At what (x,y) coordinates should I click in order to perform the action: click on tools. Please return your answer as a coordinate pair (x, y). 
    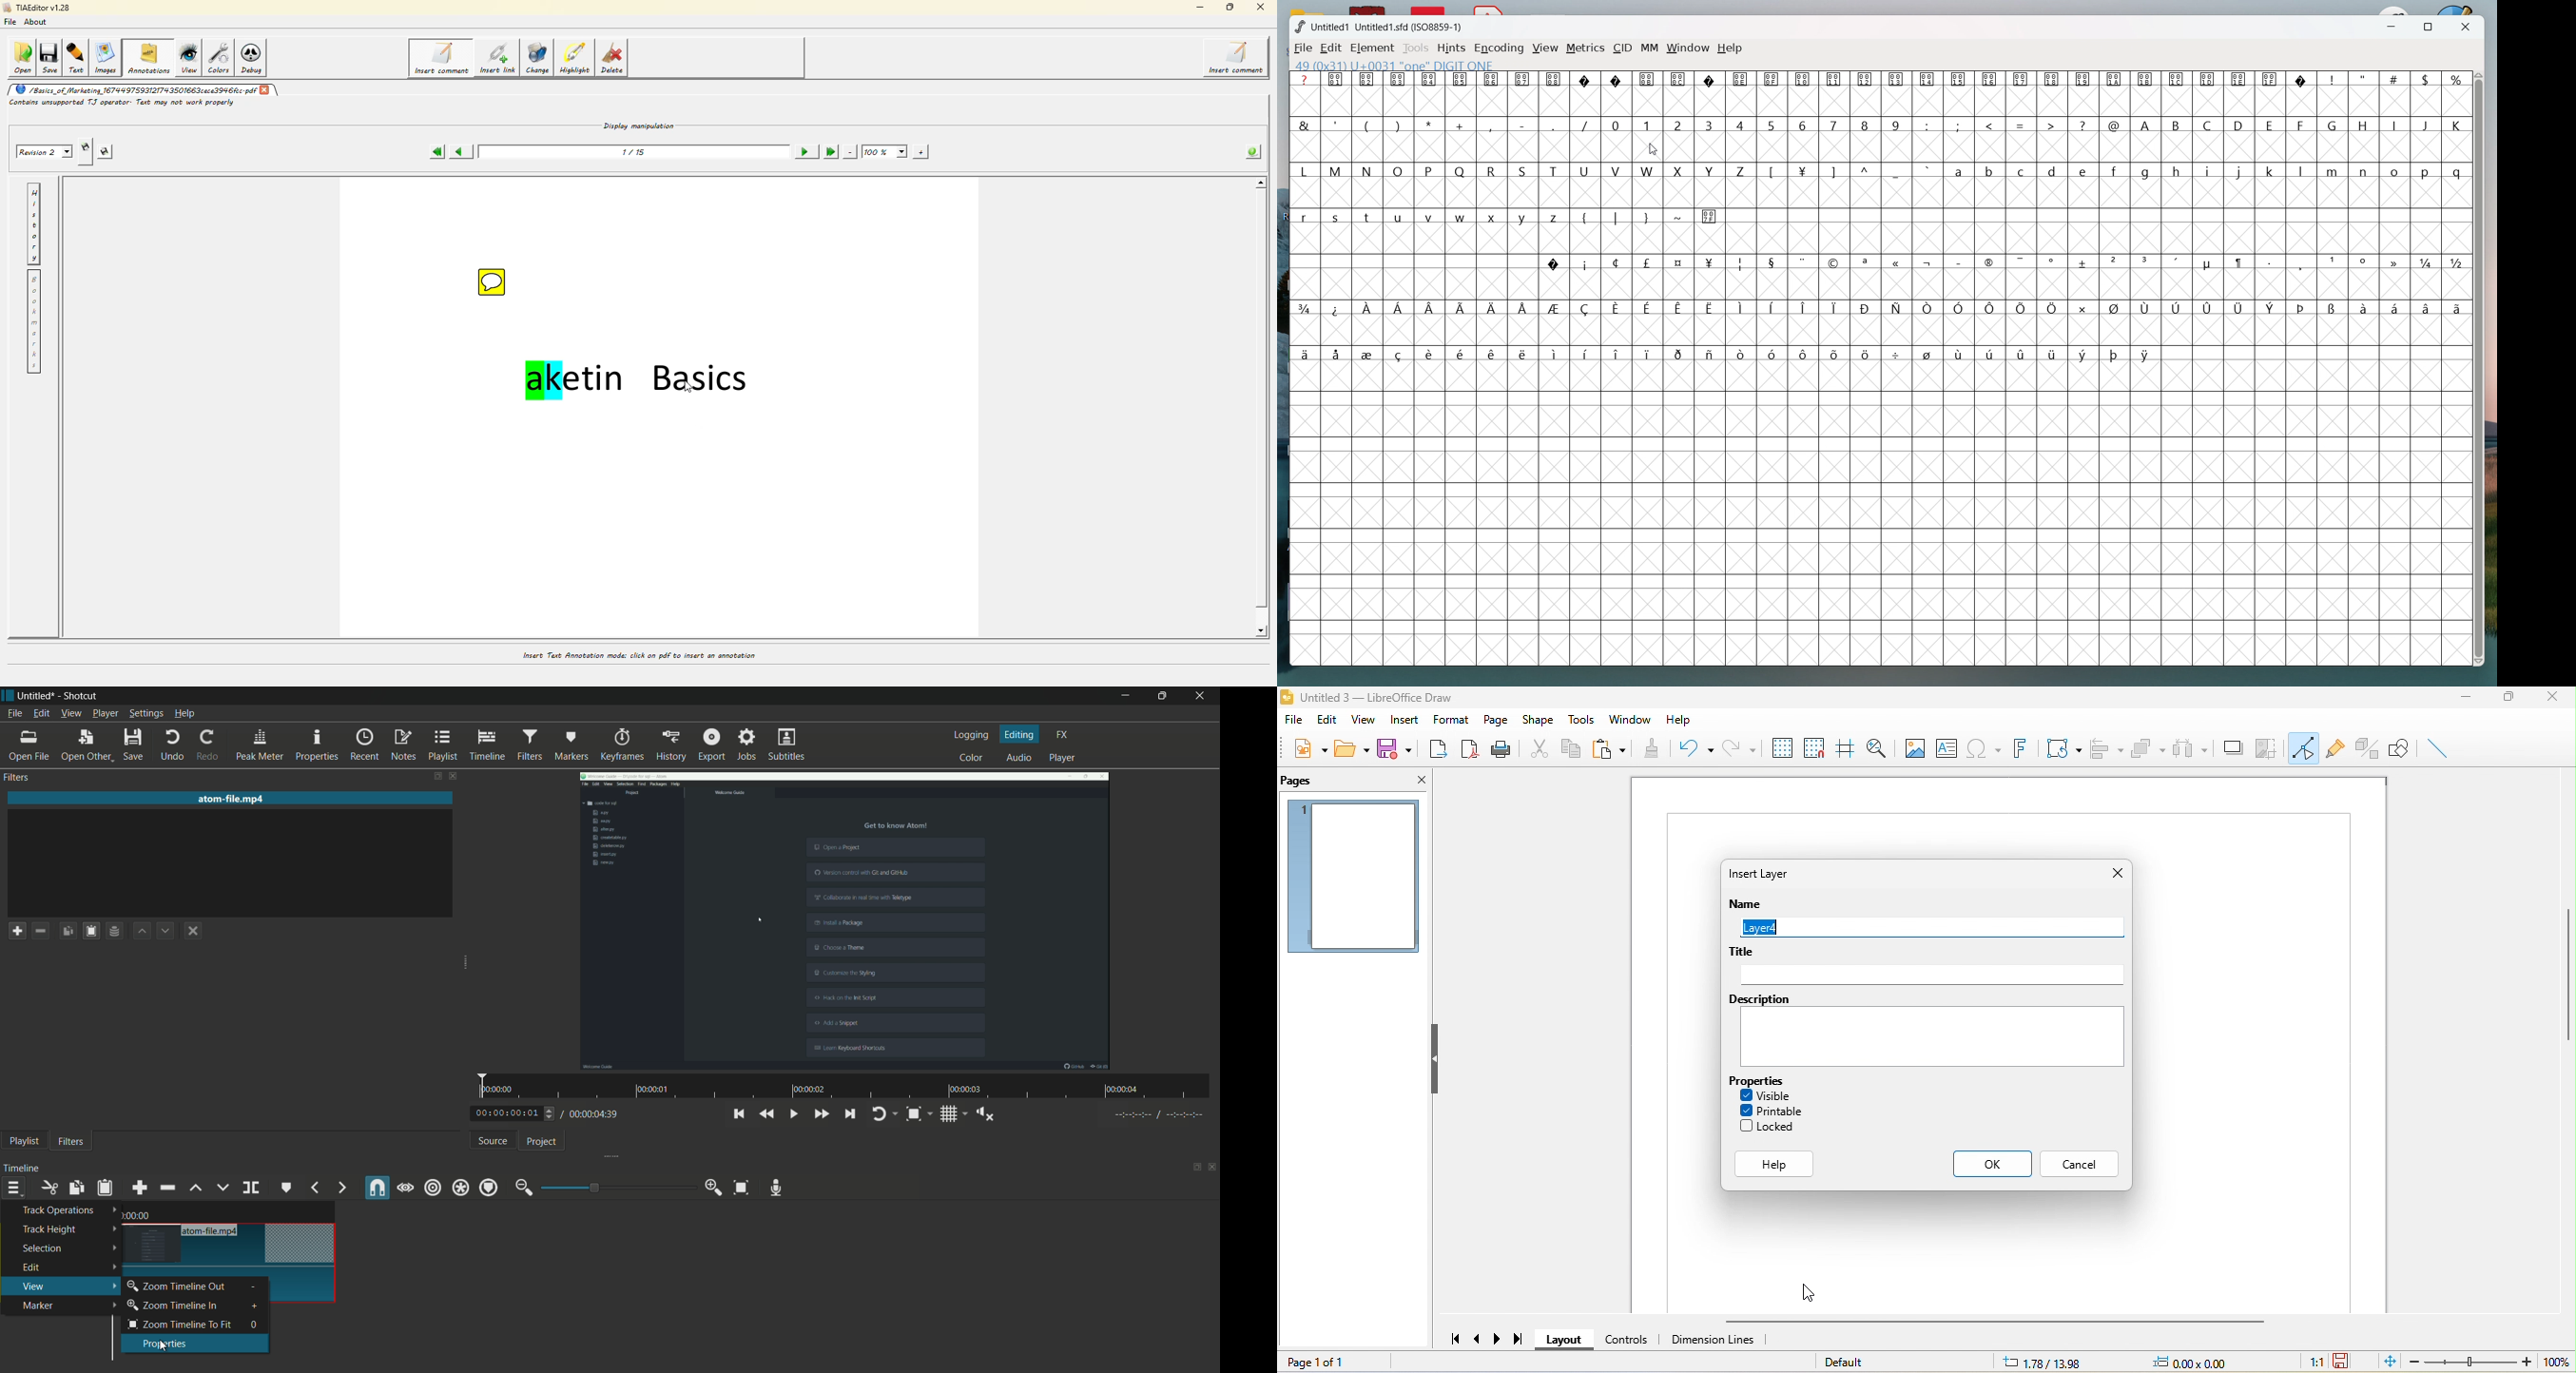
    Looking at the image, I should click on (1579, 720).